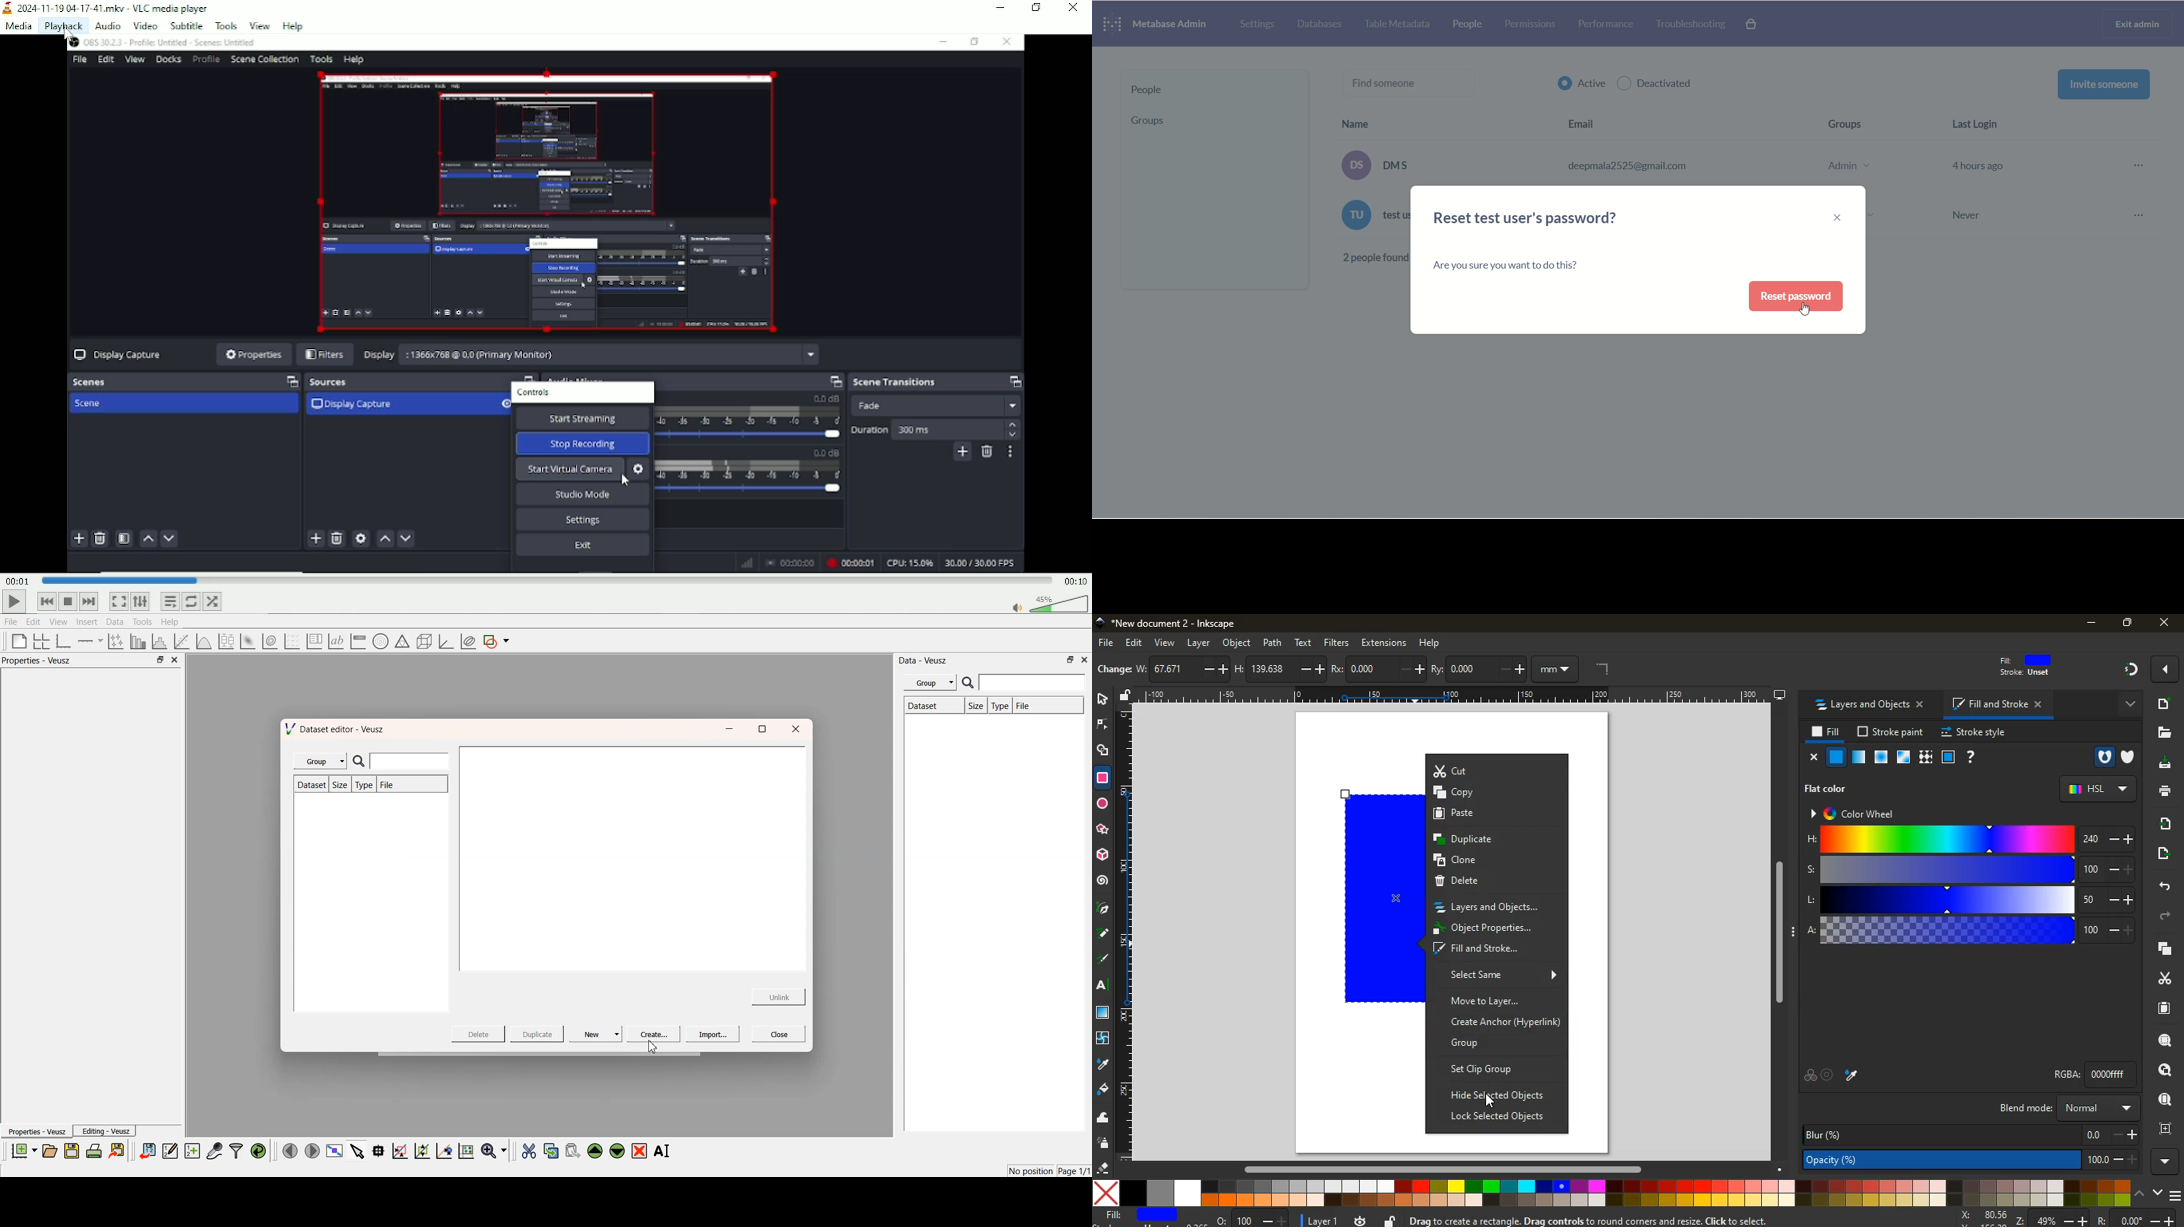  I want to click on desktop, so click(1779, 695).